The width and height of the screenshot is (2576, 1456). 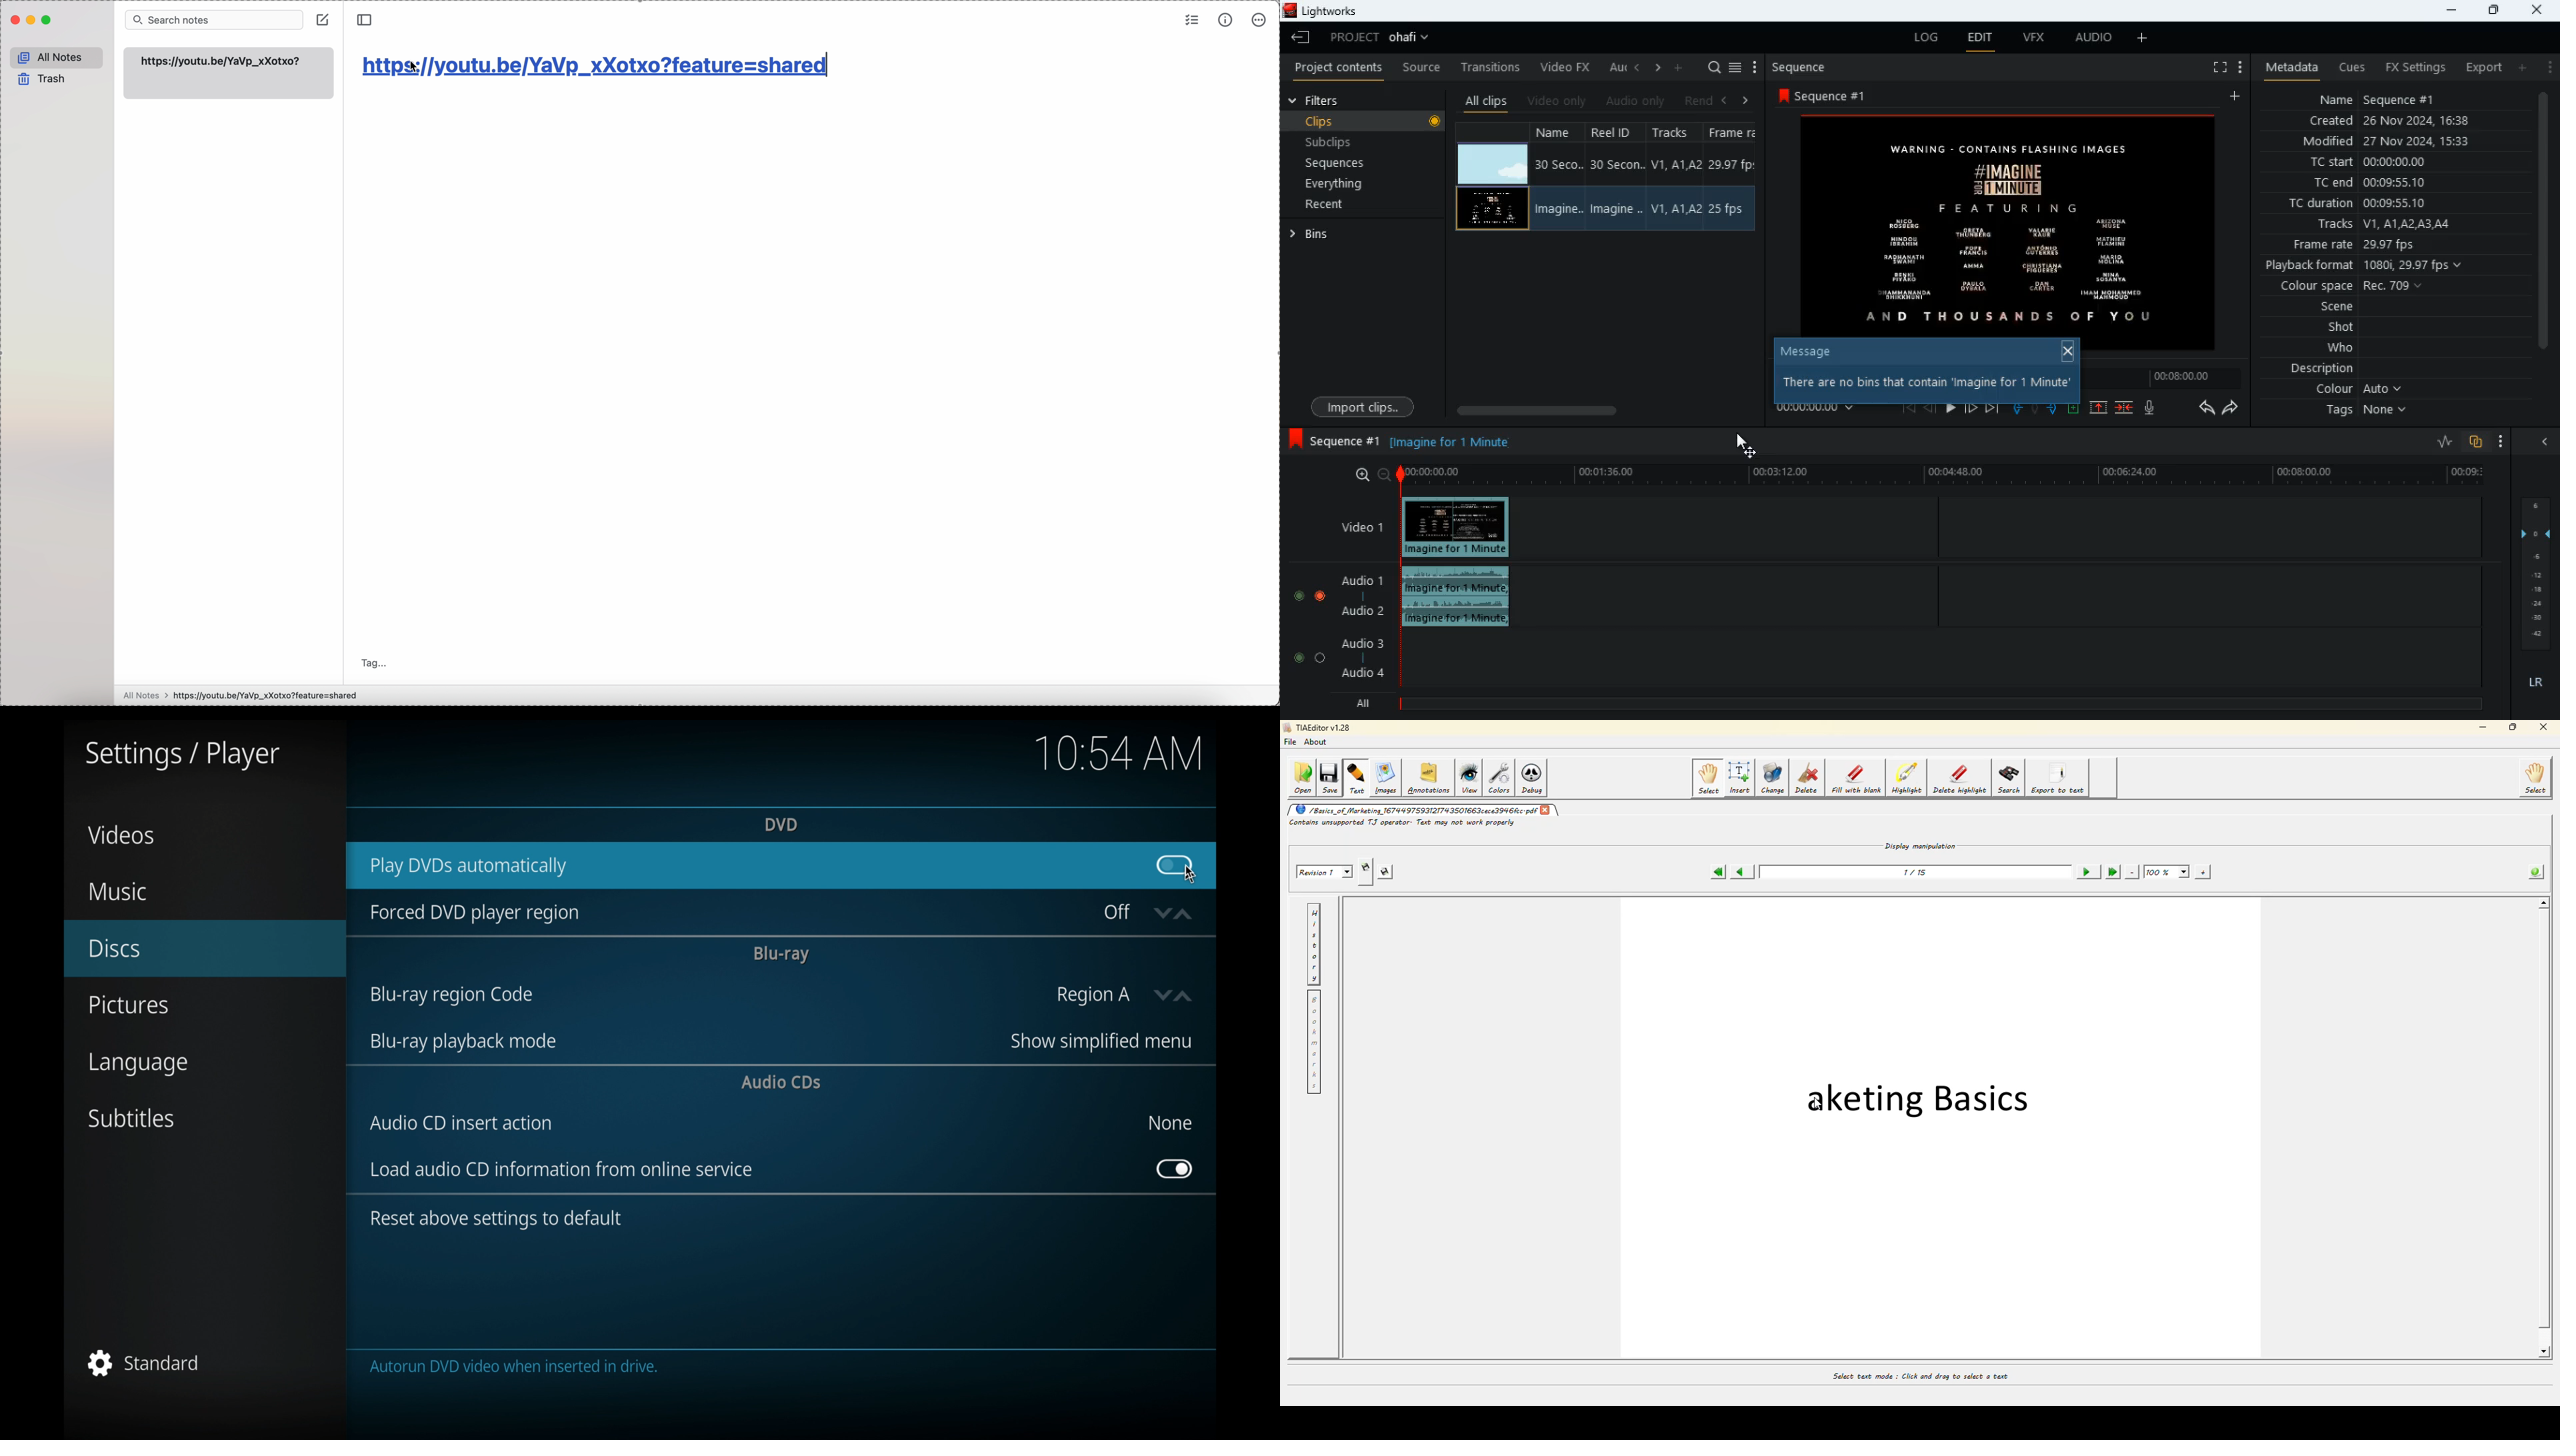 What do you see at coordinates (133, 1119) in the screenshot?
I see `subtitles` at bounding box center [133, 1119].